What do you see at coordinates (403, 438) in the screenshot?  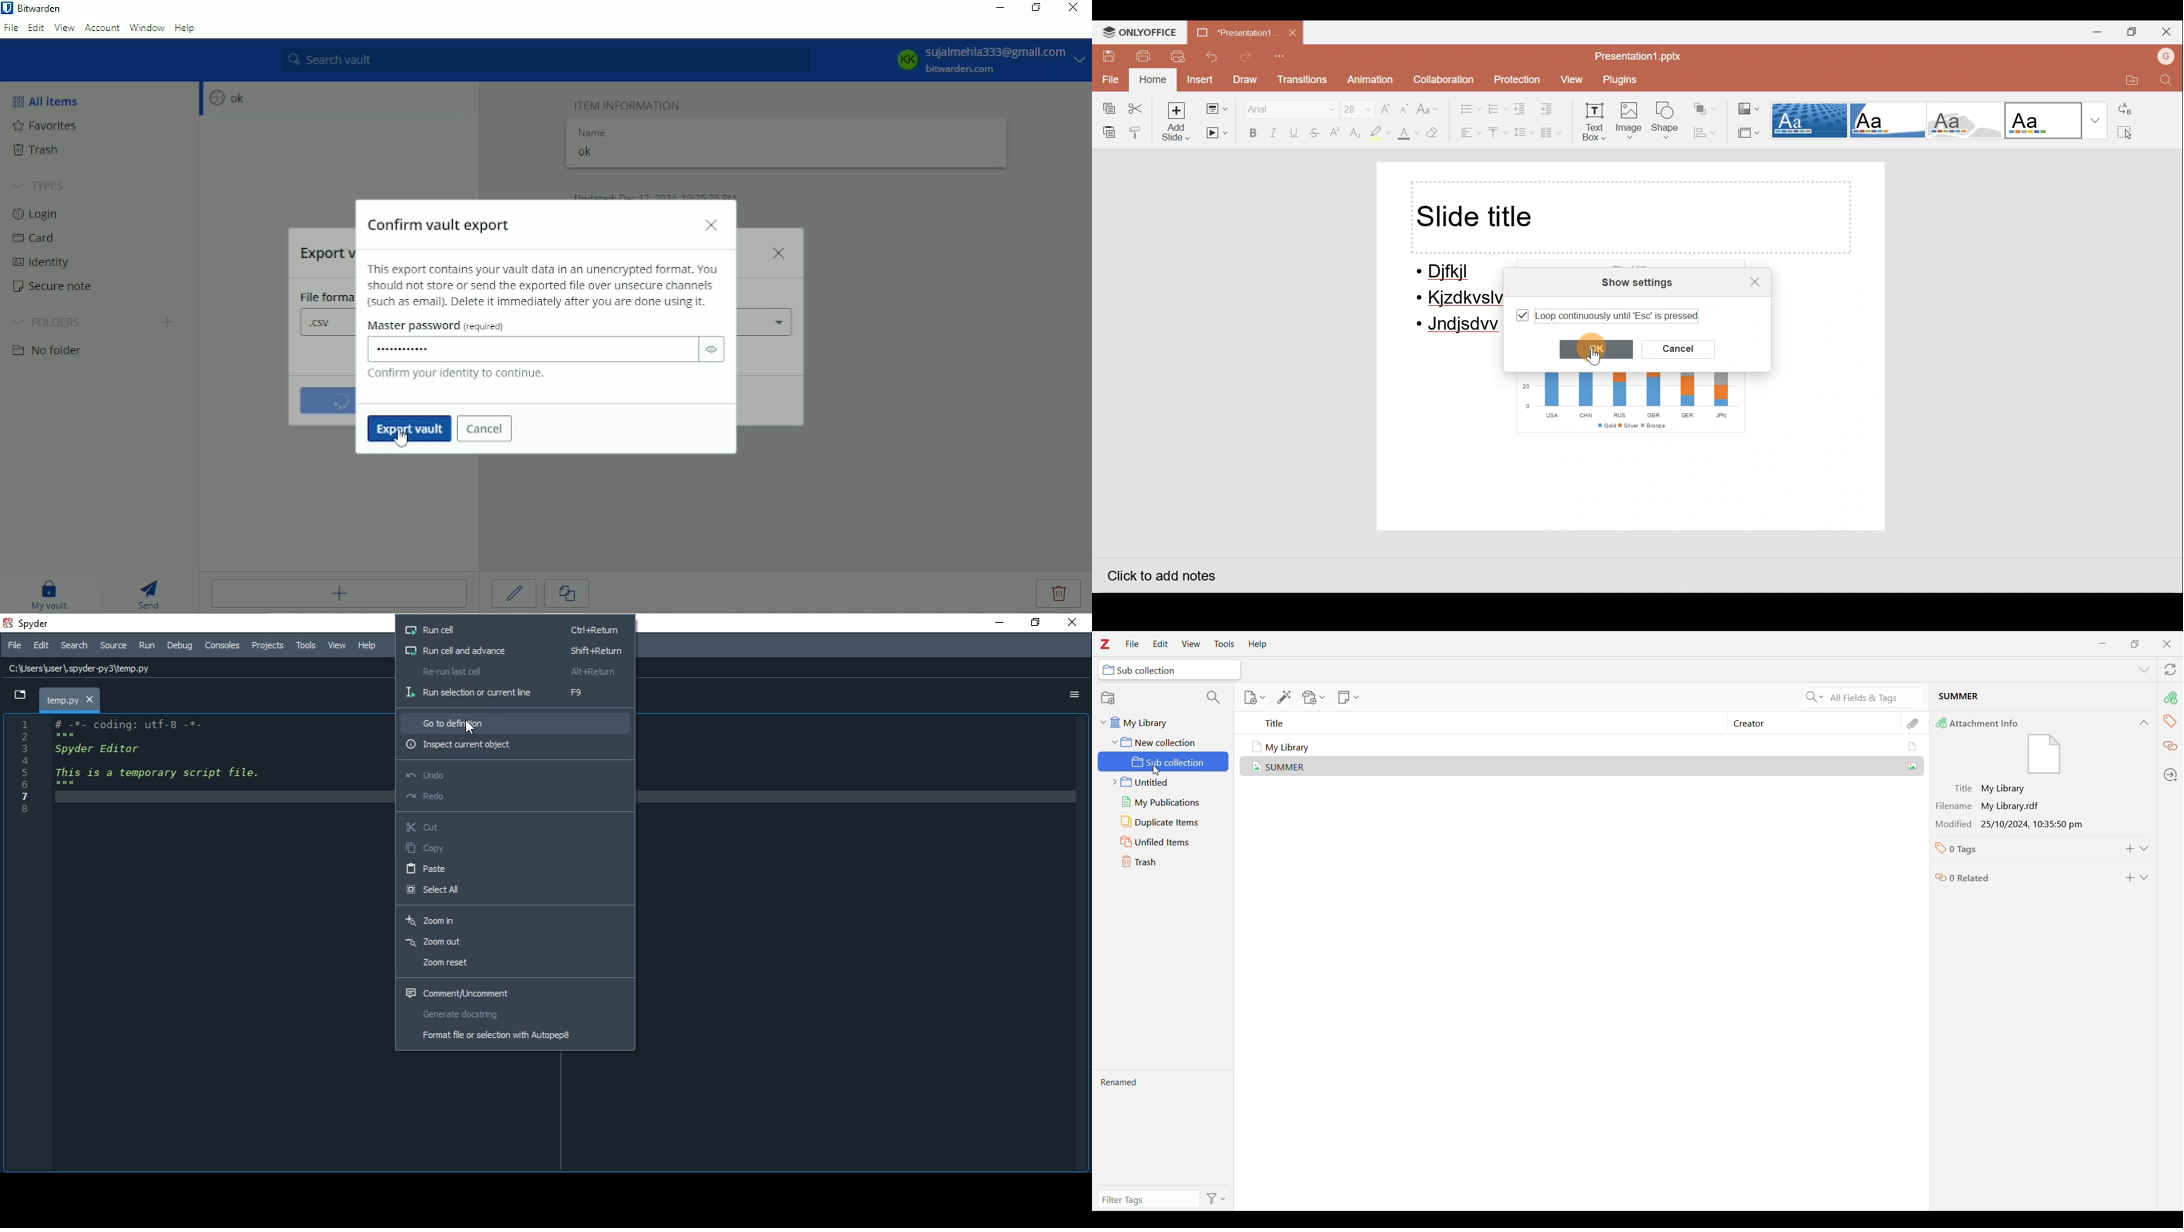 I see `Cursor` at bounding box center [403, 438].